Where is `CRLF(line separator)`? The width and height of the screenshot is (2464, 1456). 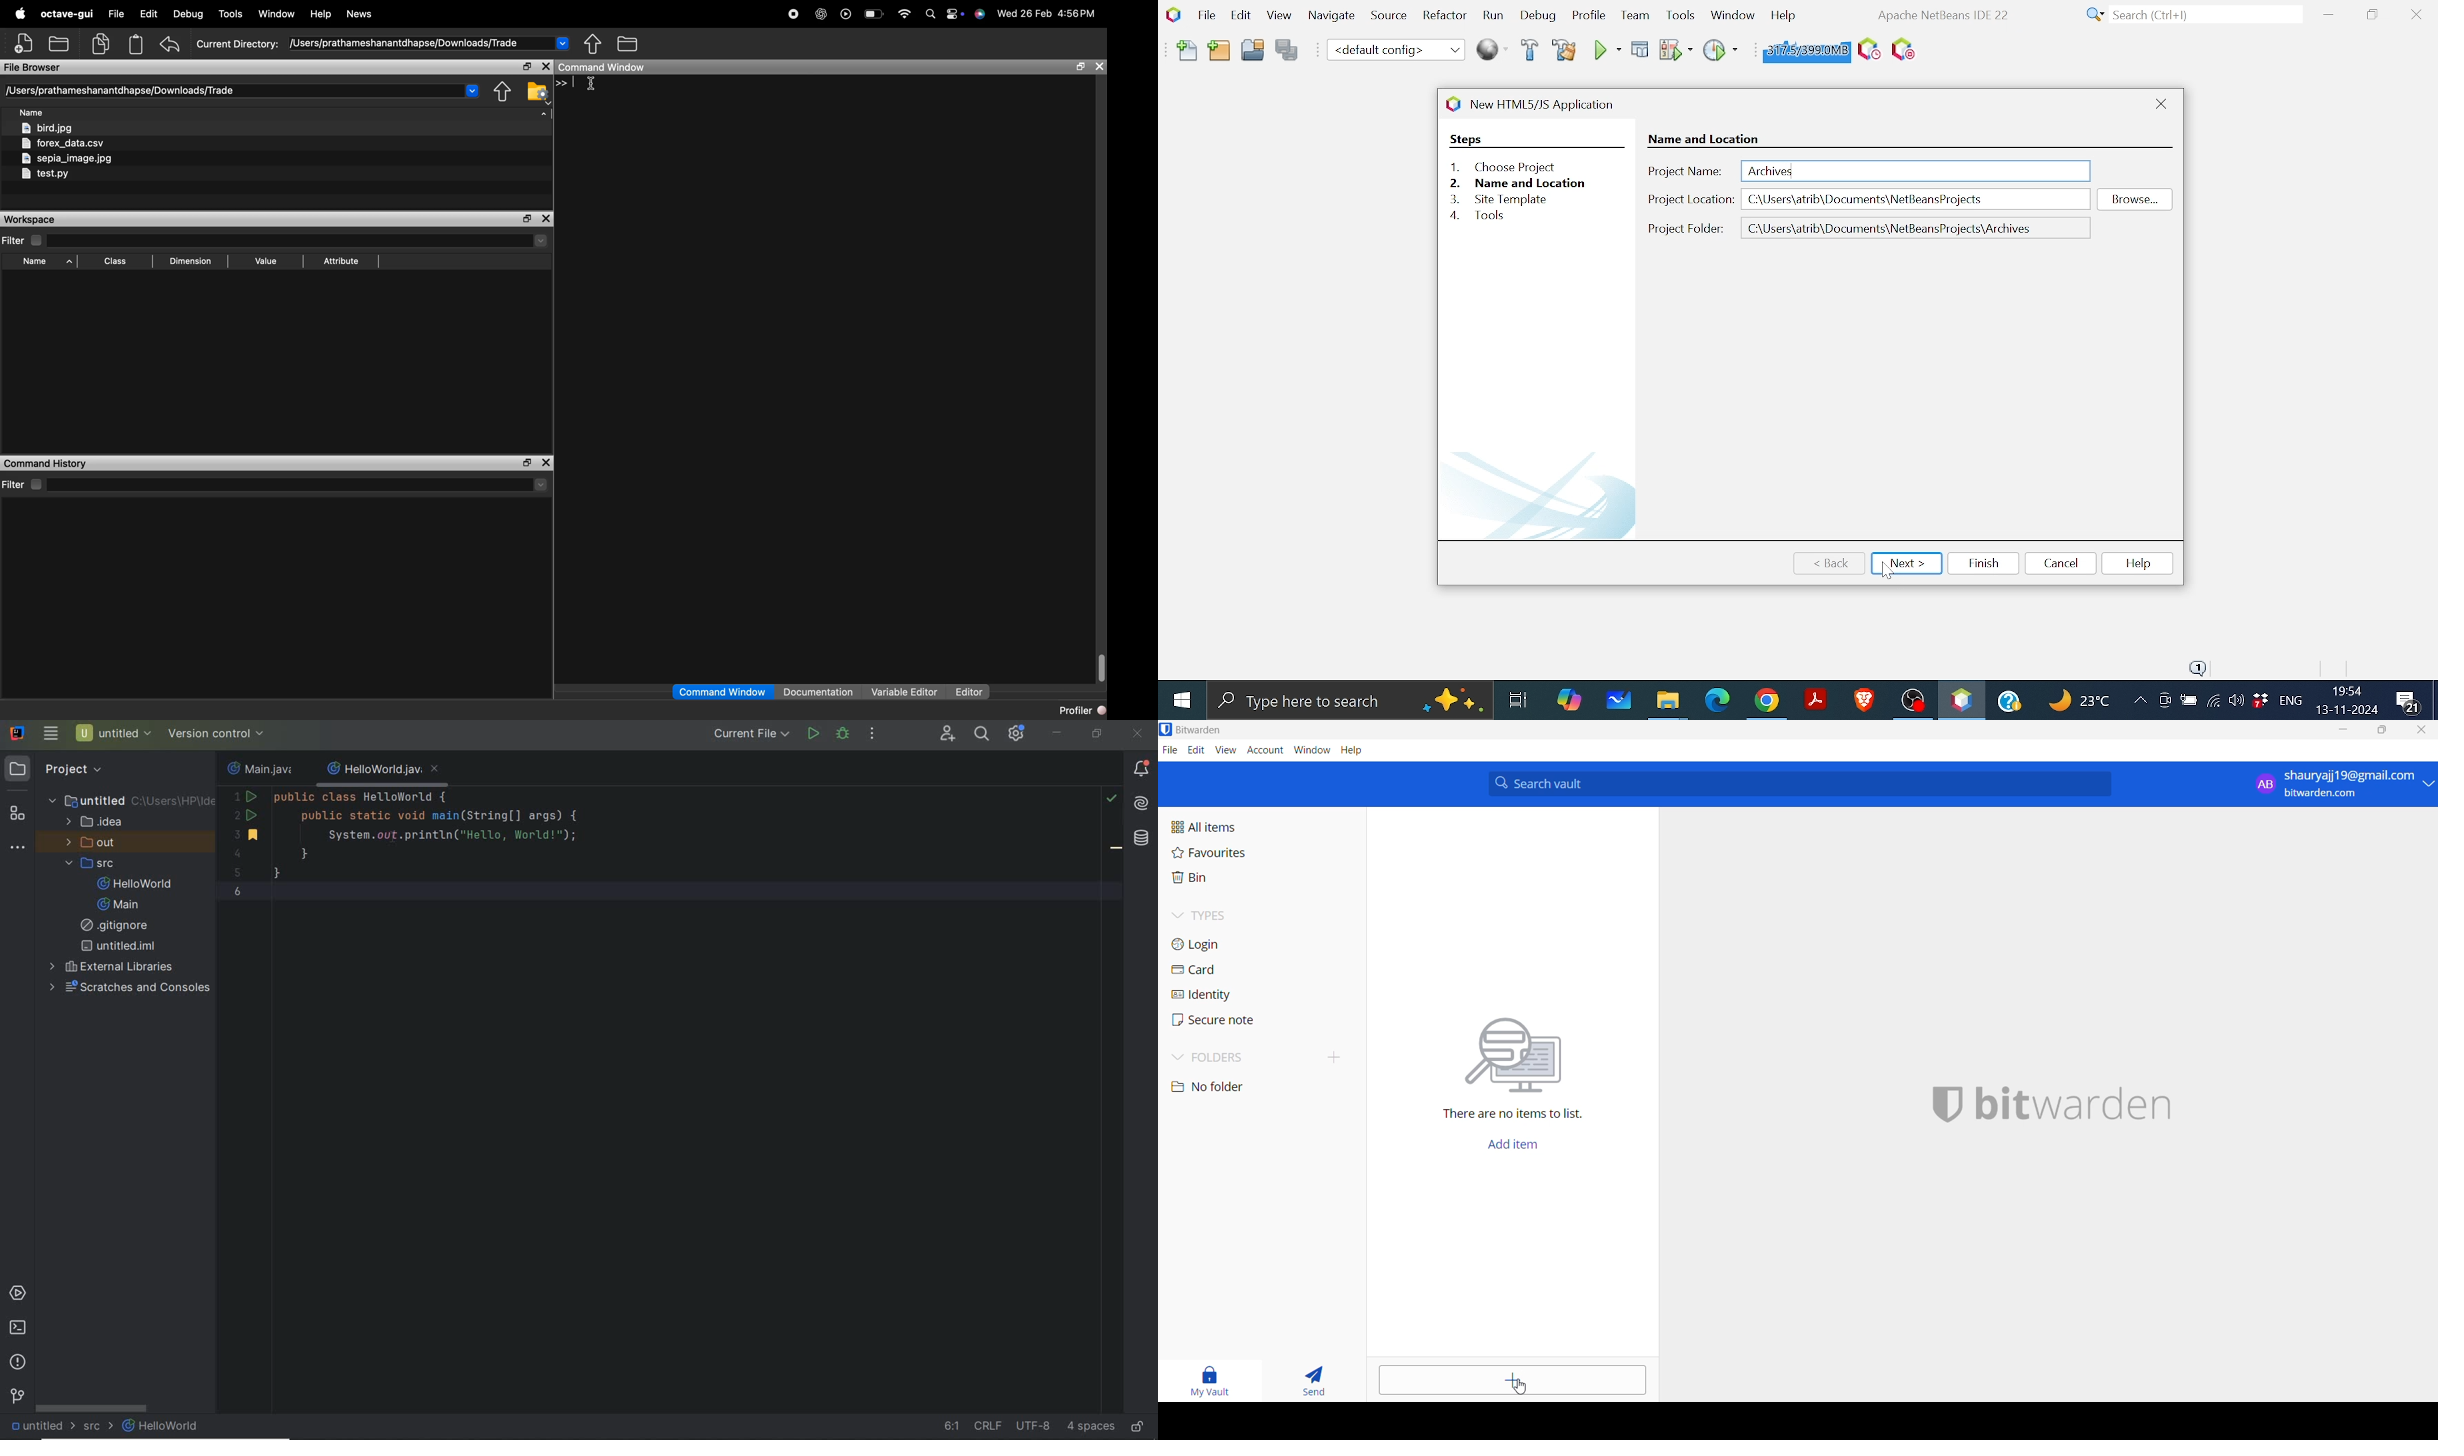
CRLF(line separator) is located at coordinates (988, 1423).